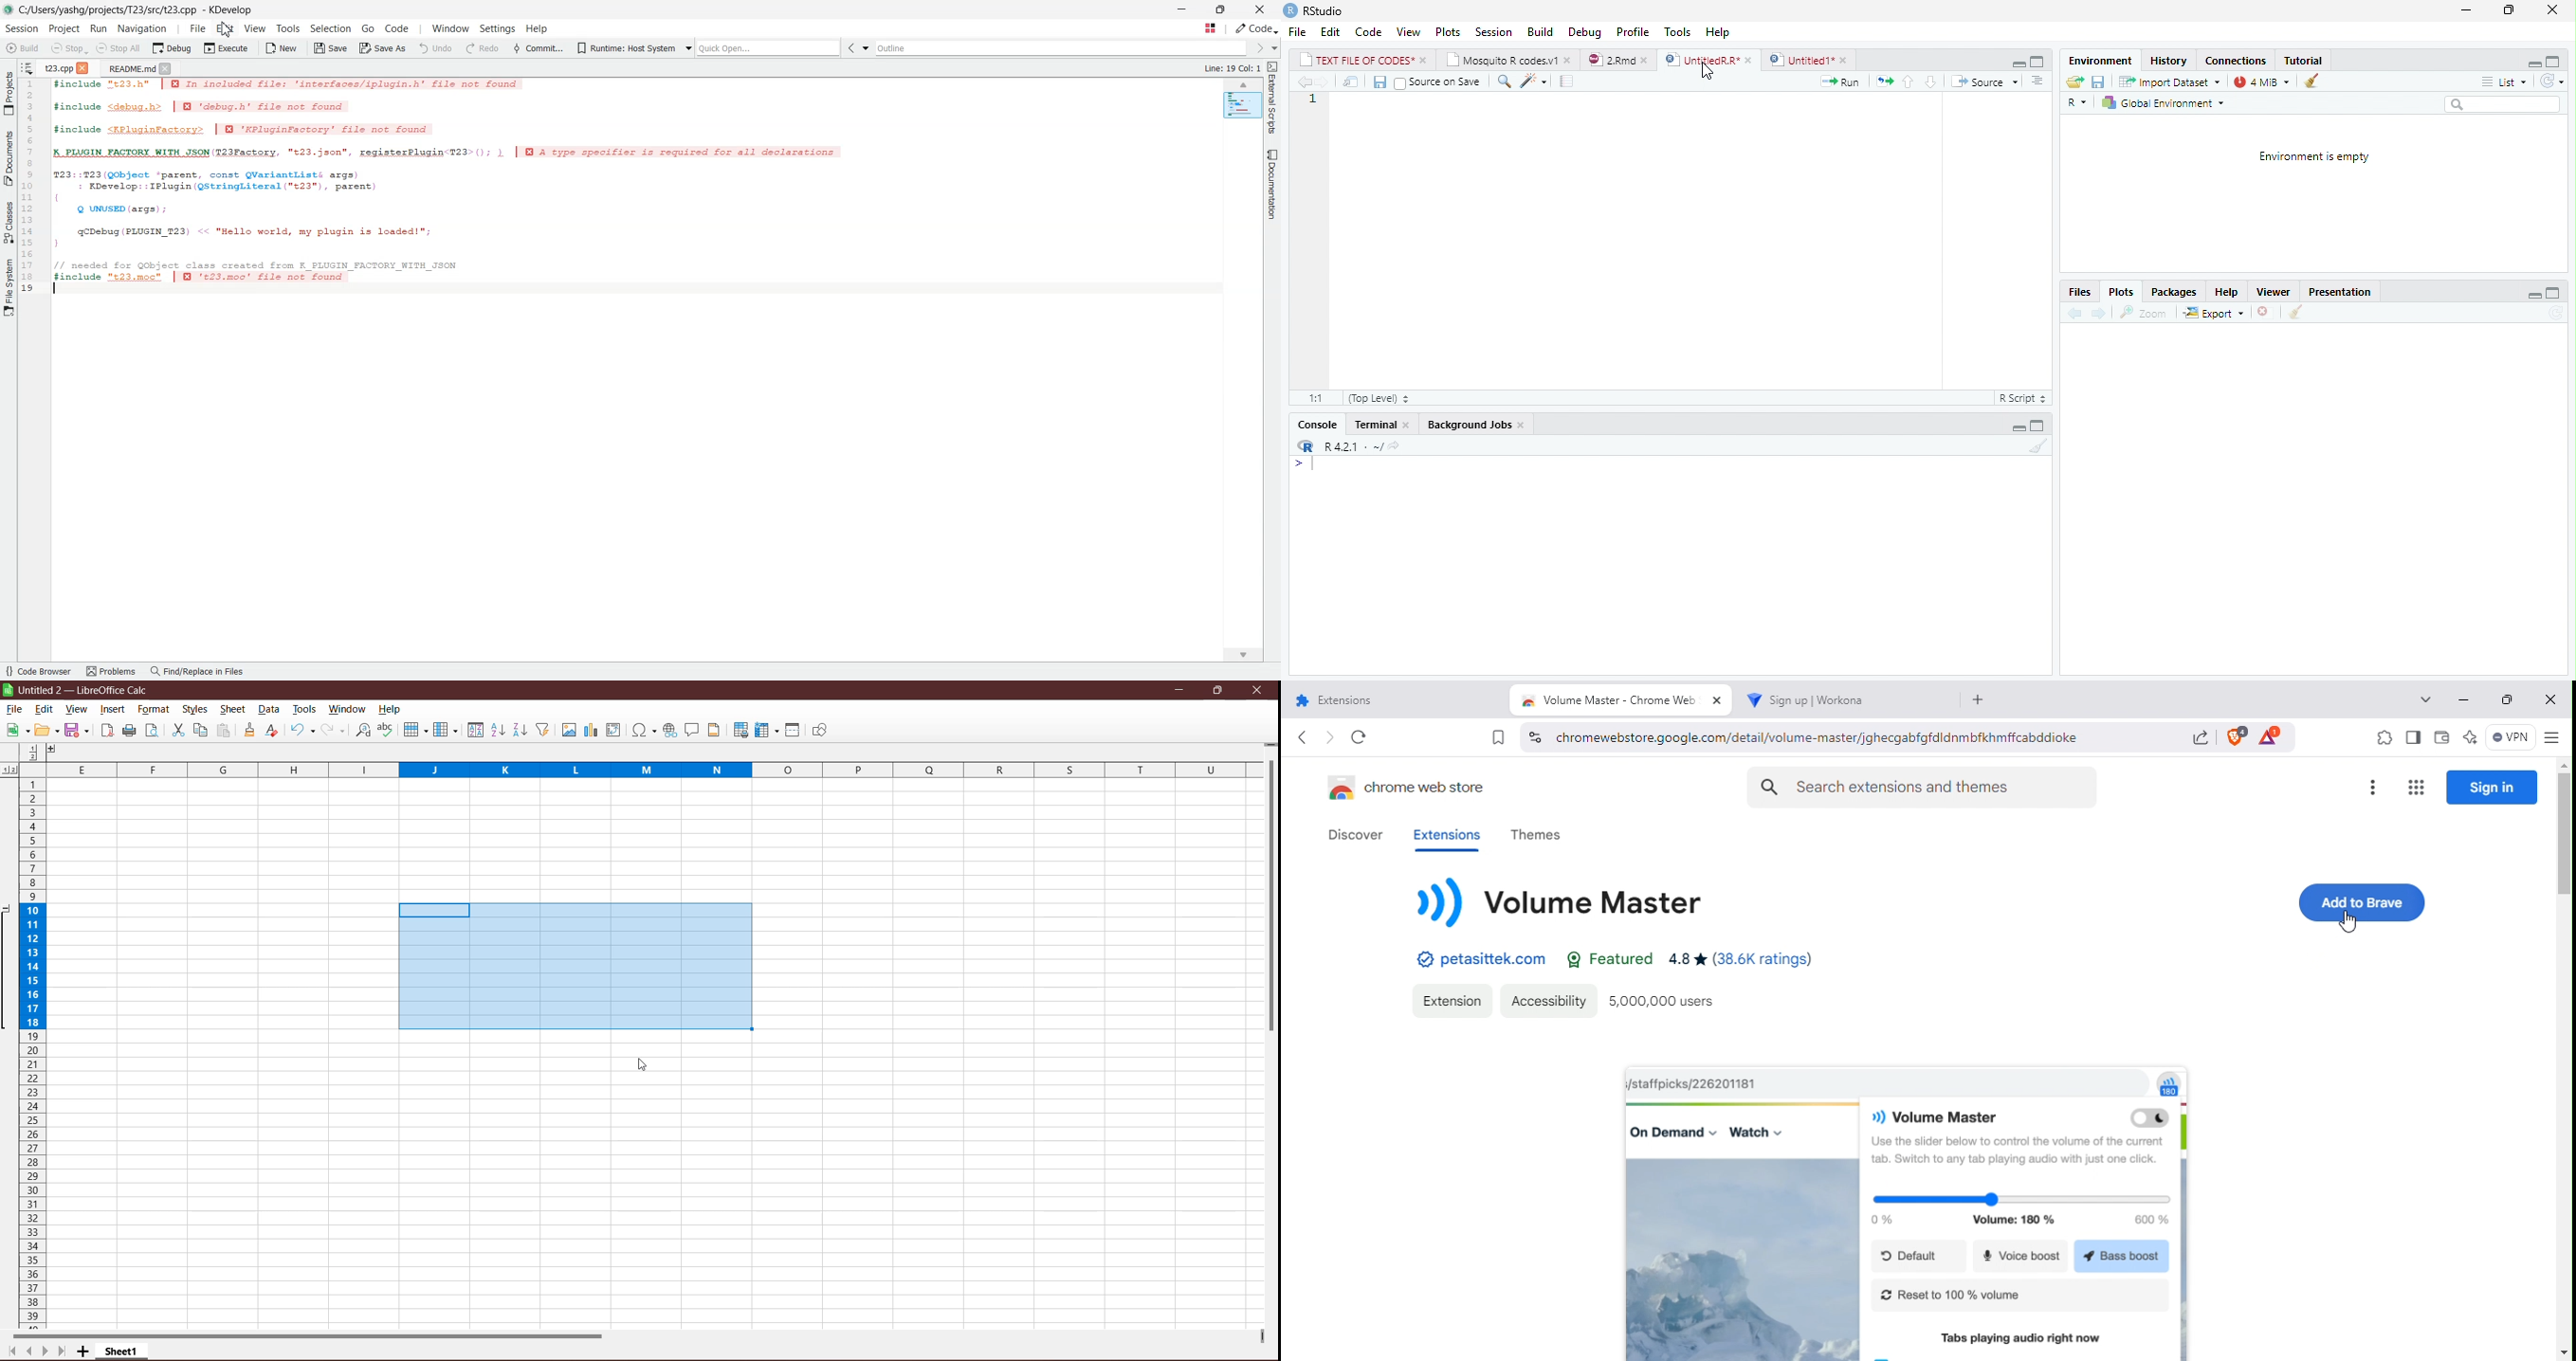 Image resolution: width=2576 pixels, height=1372 pixels. What do you see at coordinates (2415, 787) in the screenshot?
I see `Google apps` at bounding box center [2415, 787].